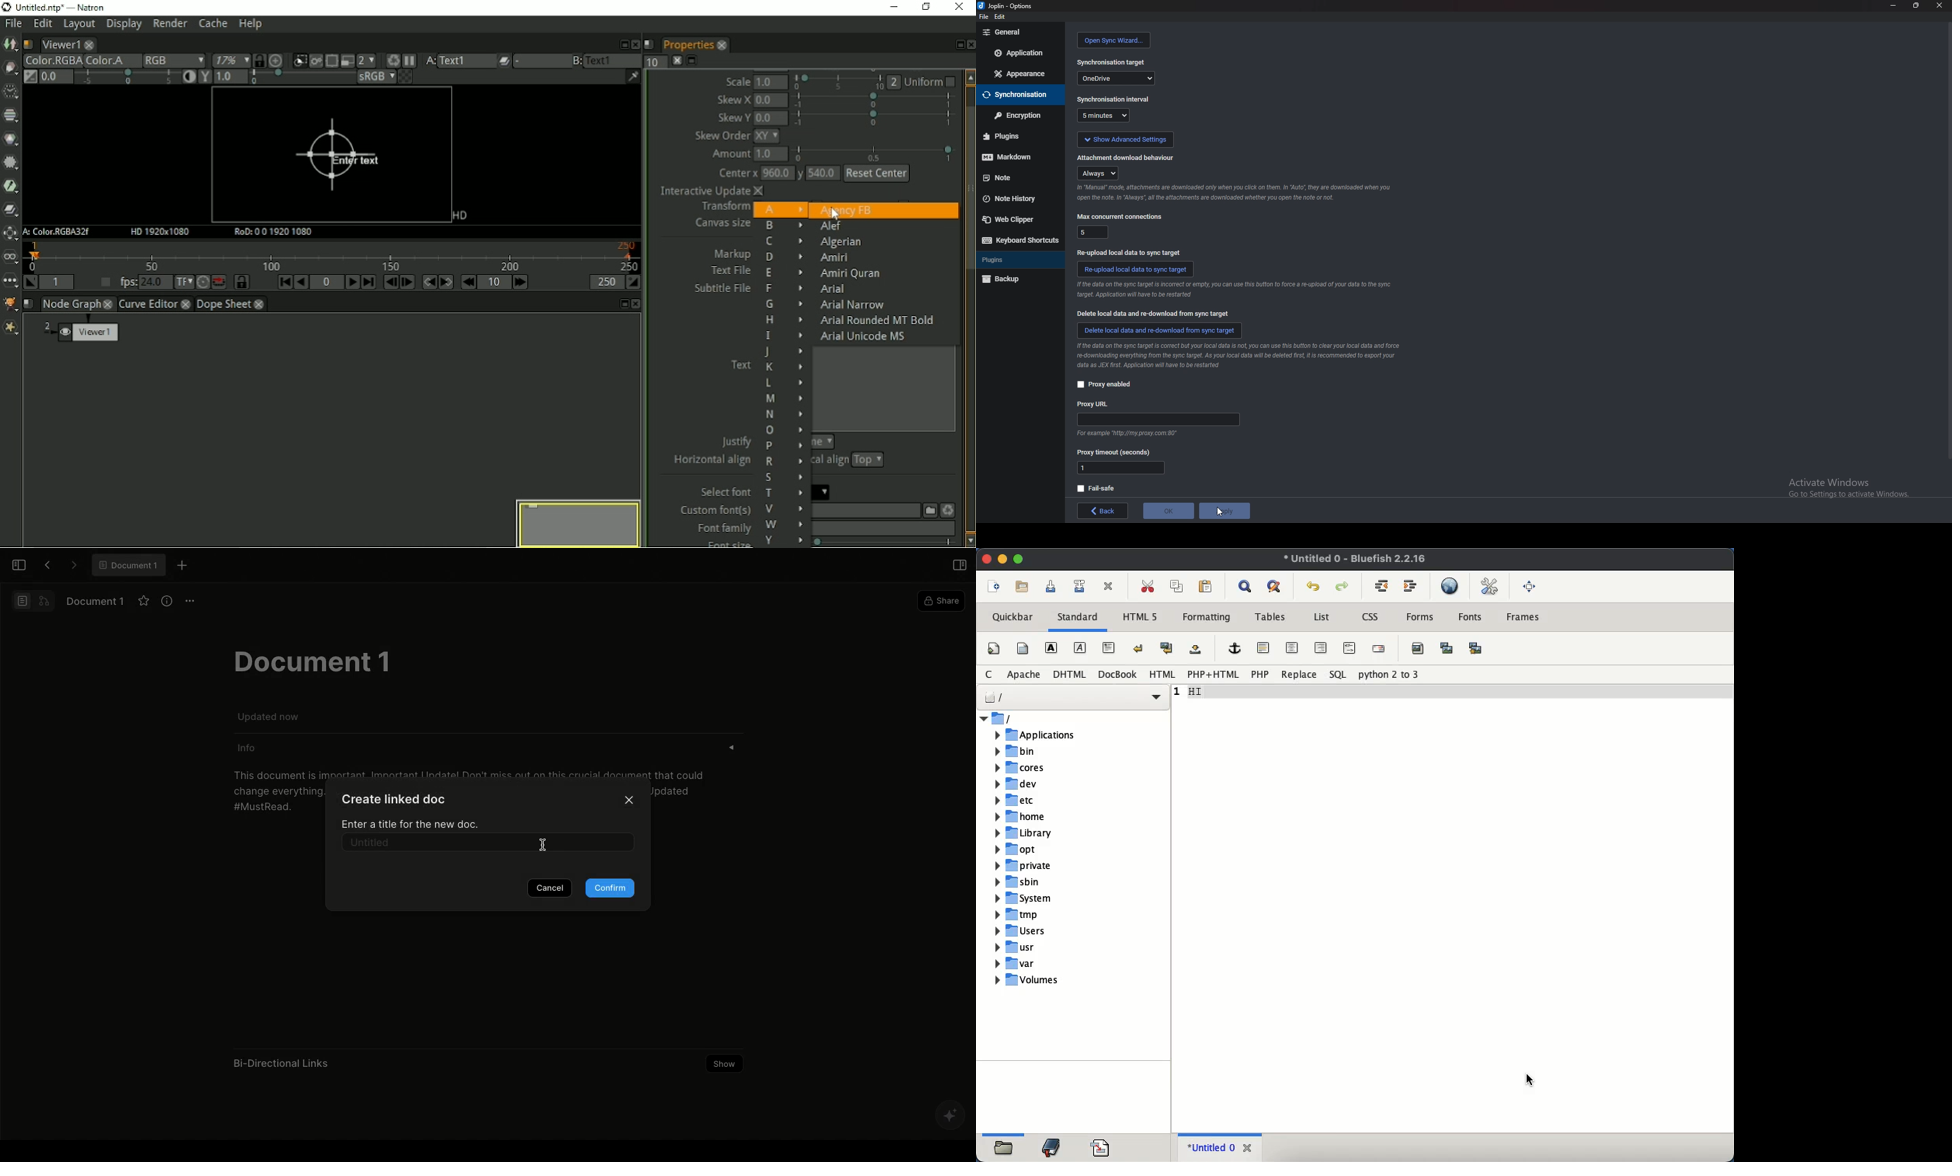 The height and width of the screenshot is (1176, 1960). Describe the element at coordinates (1017, 279) in the screenshot. I see `backup` at that location.